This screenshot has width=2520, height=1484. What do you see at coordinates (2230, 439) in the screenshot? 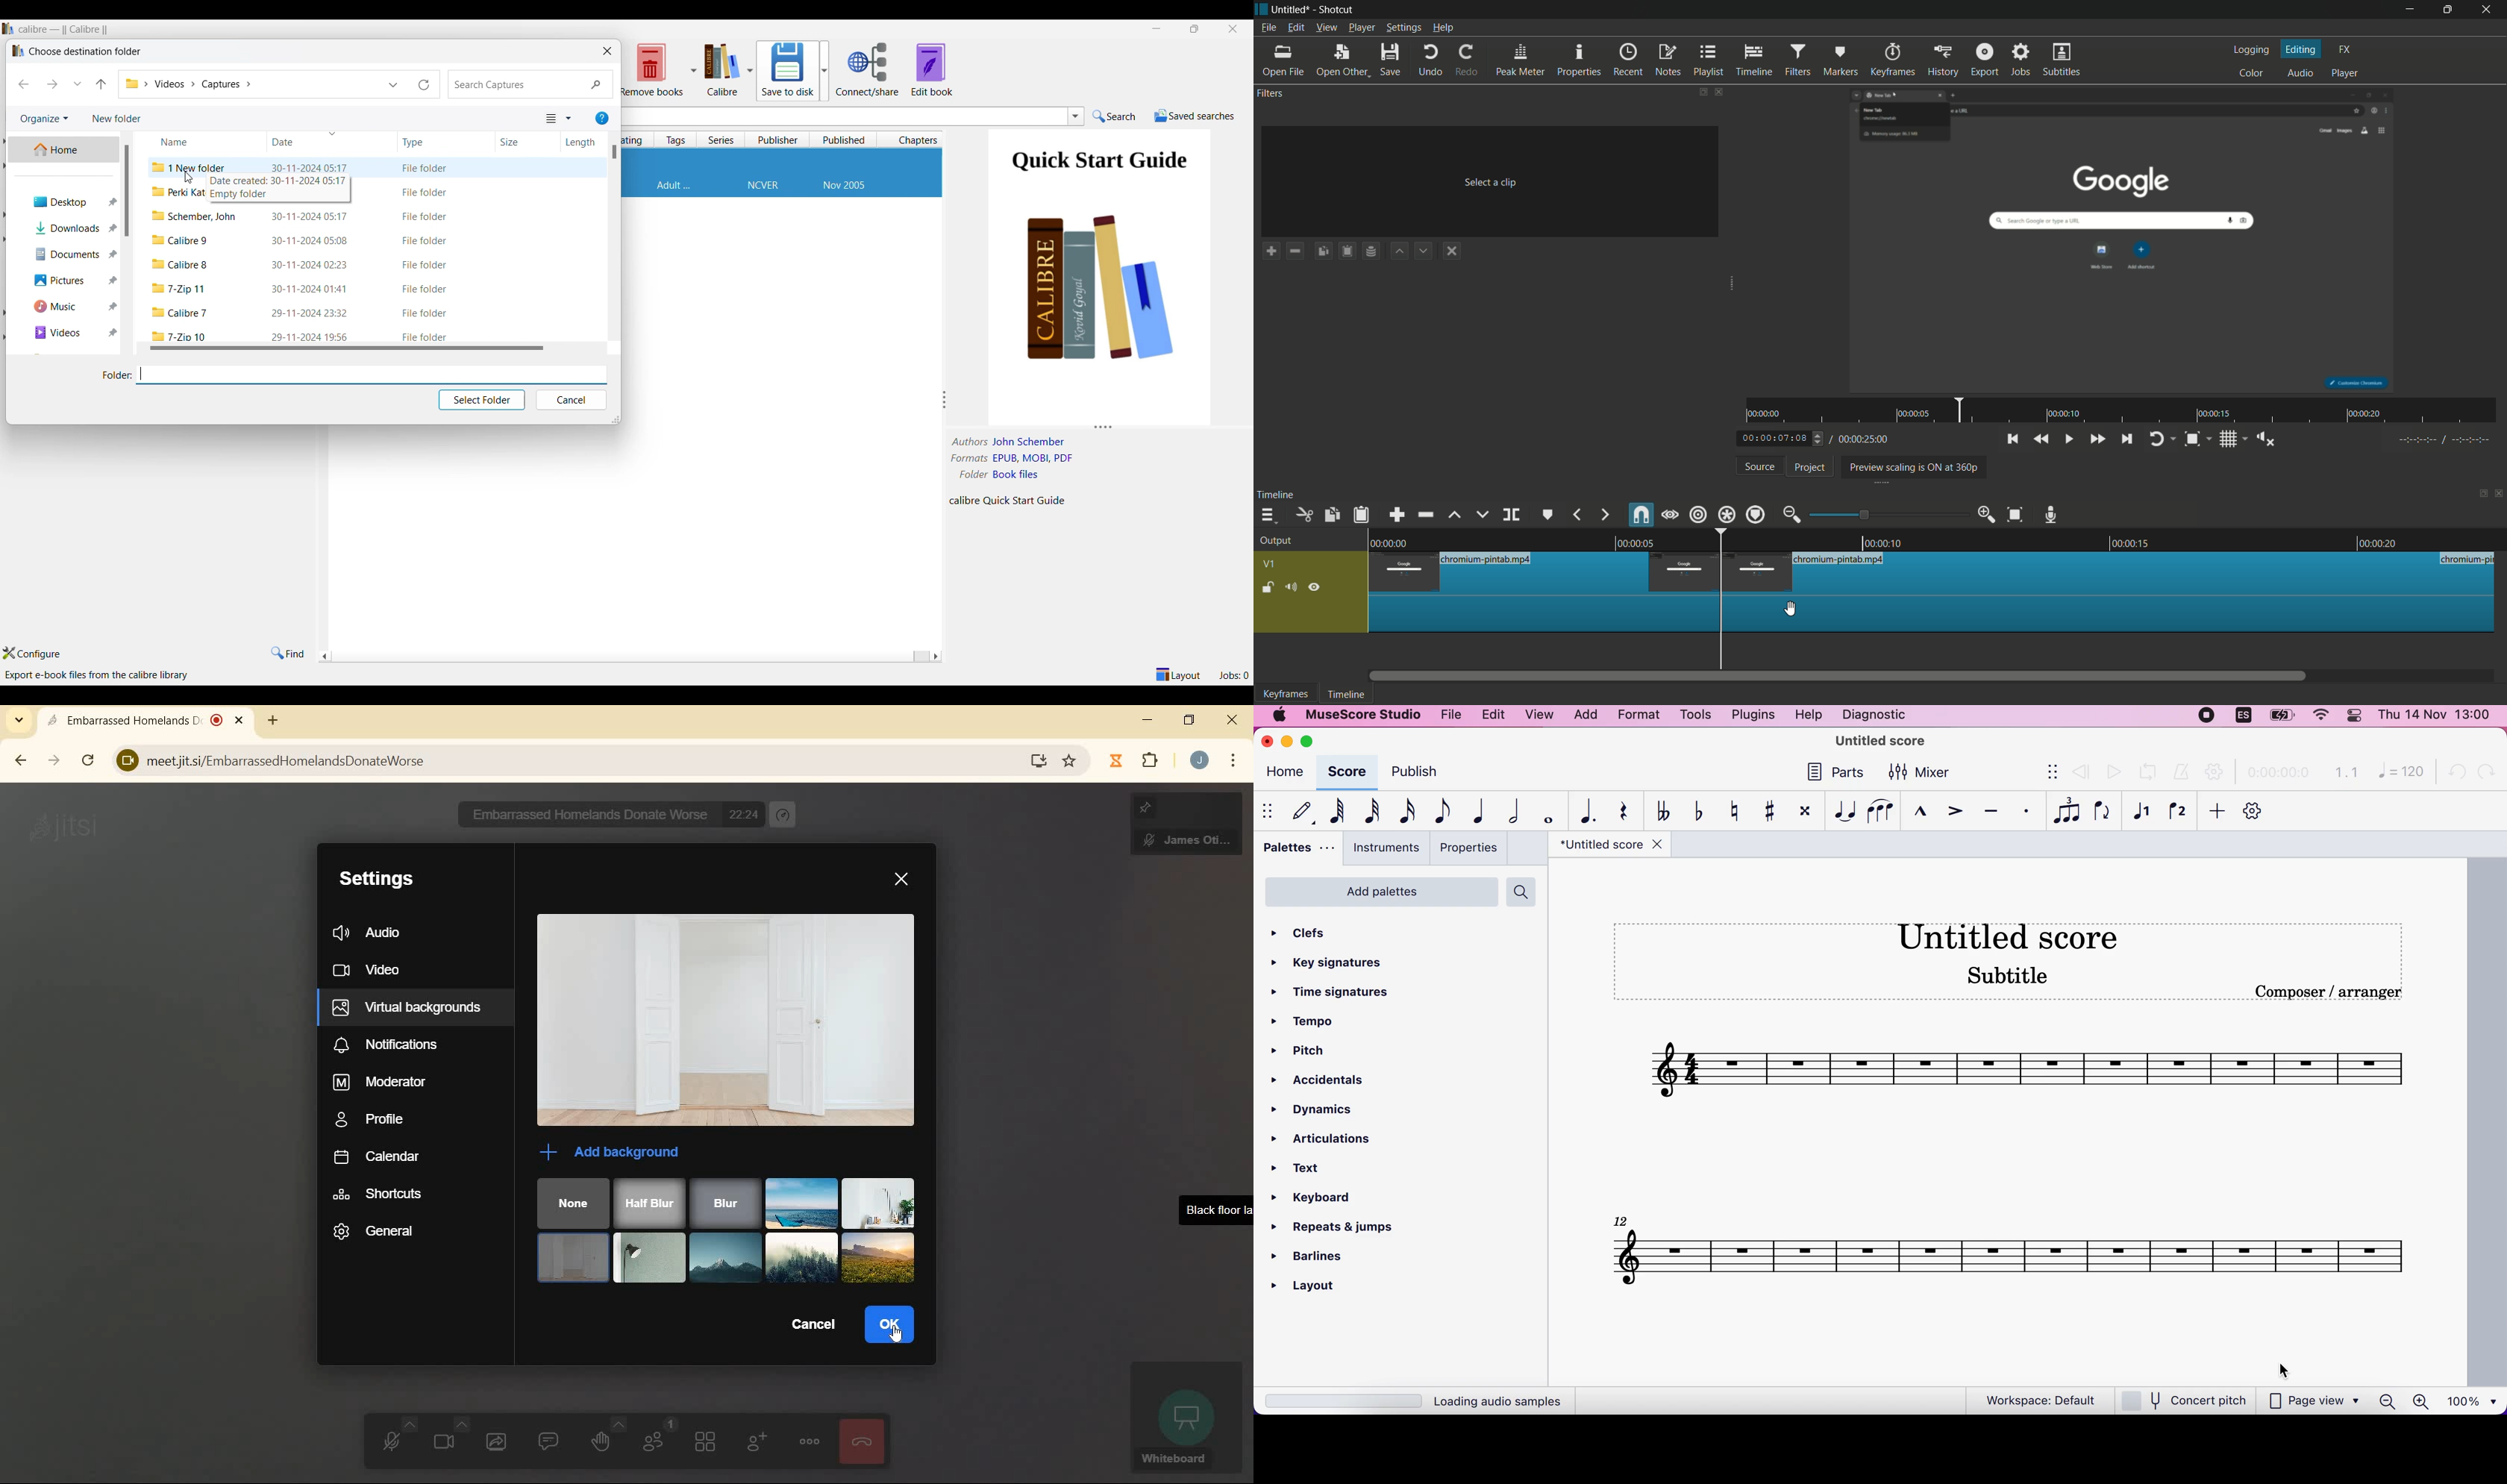
I see `toggle grid` at bounding box center [2230, 439].